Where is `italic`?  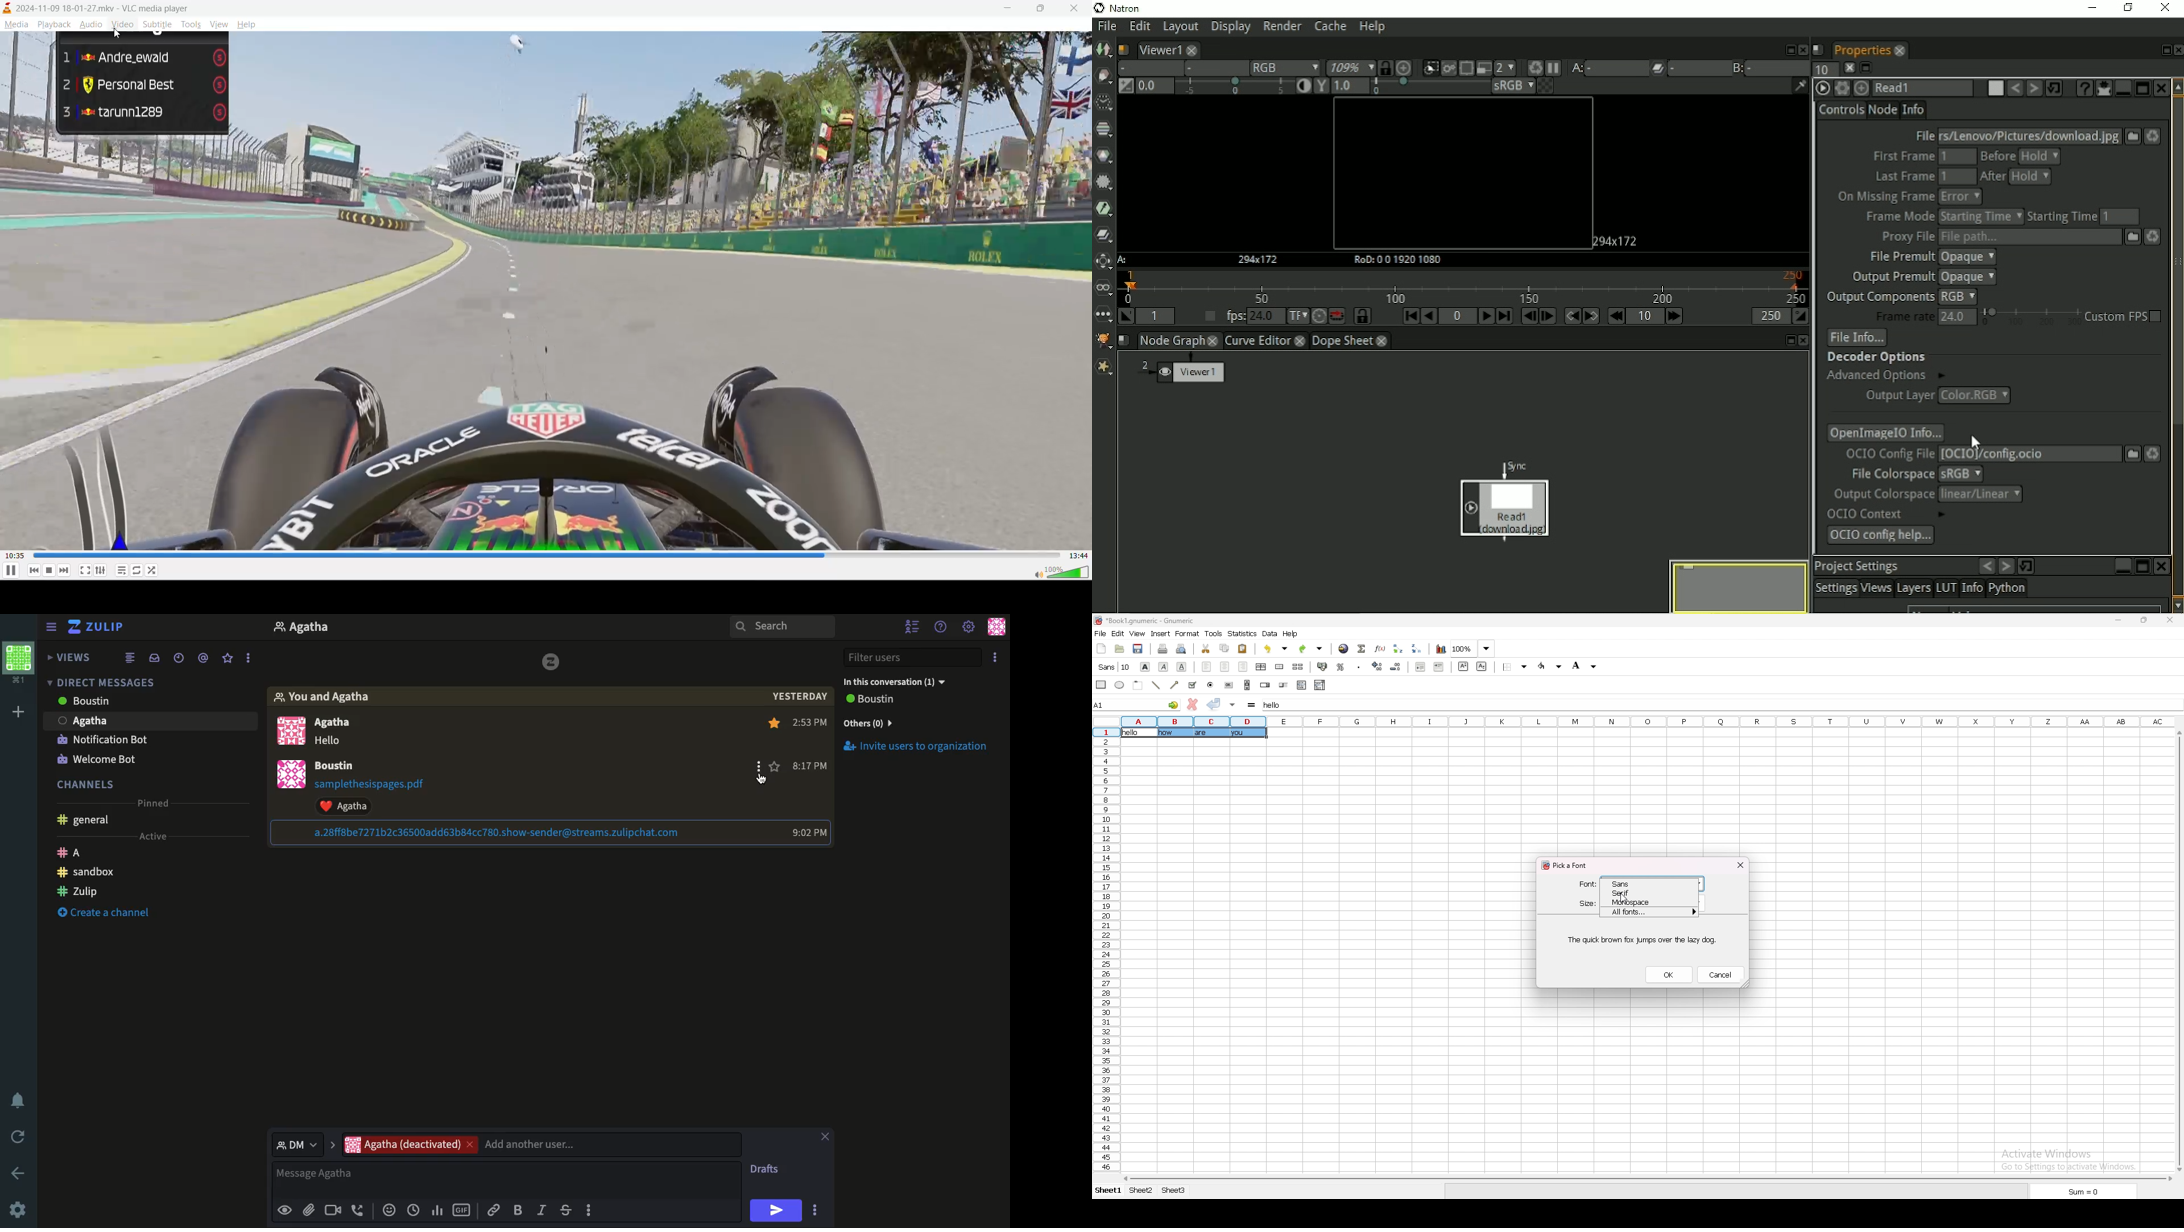 italic is located at coordinates (1163, 666).